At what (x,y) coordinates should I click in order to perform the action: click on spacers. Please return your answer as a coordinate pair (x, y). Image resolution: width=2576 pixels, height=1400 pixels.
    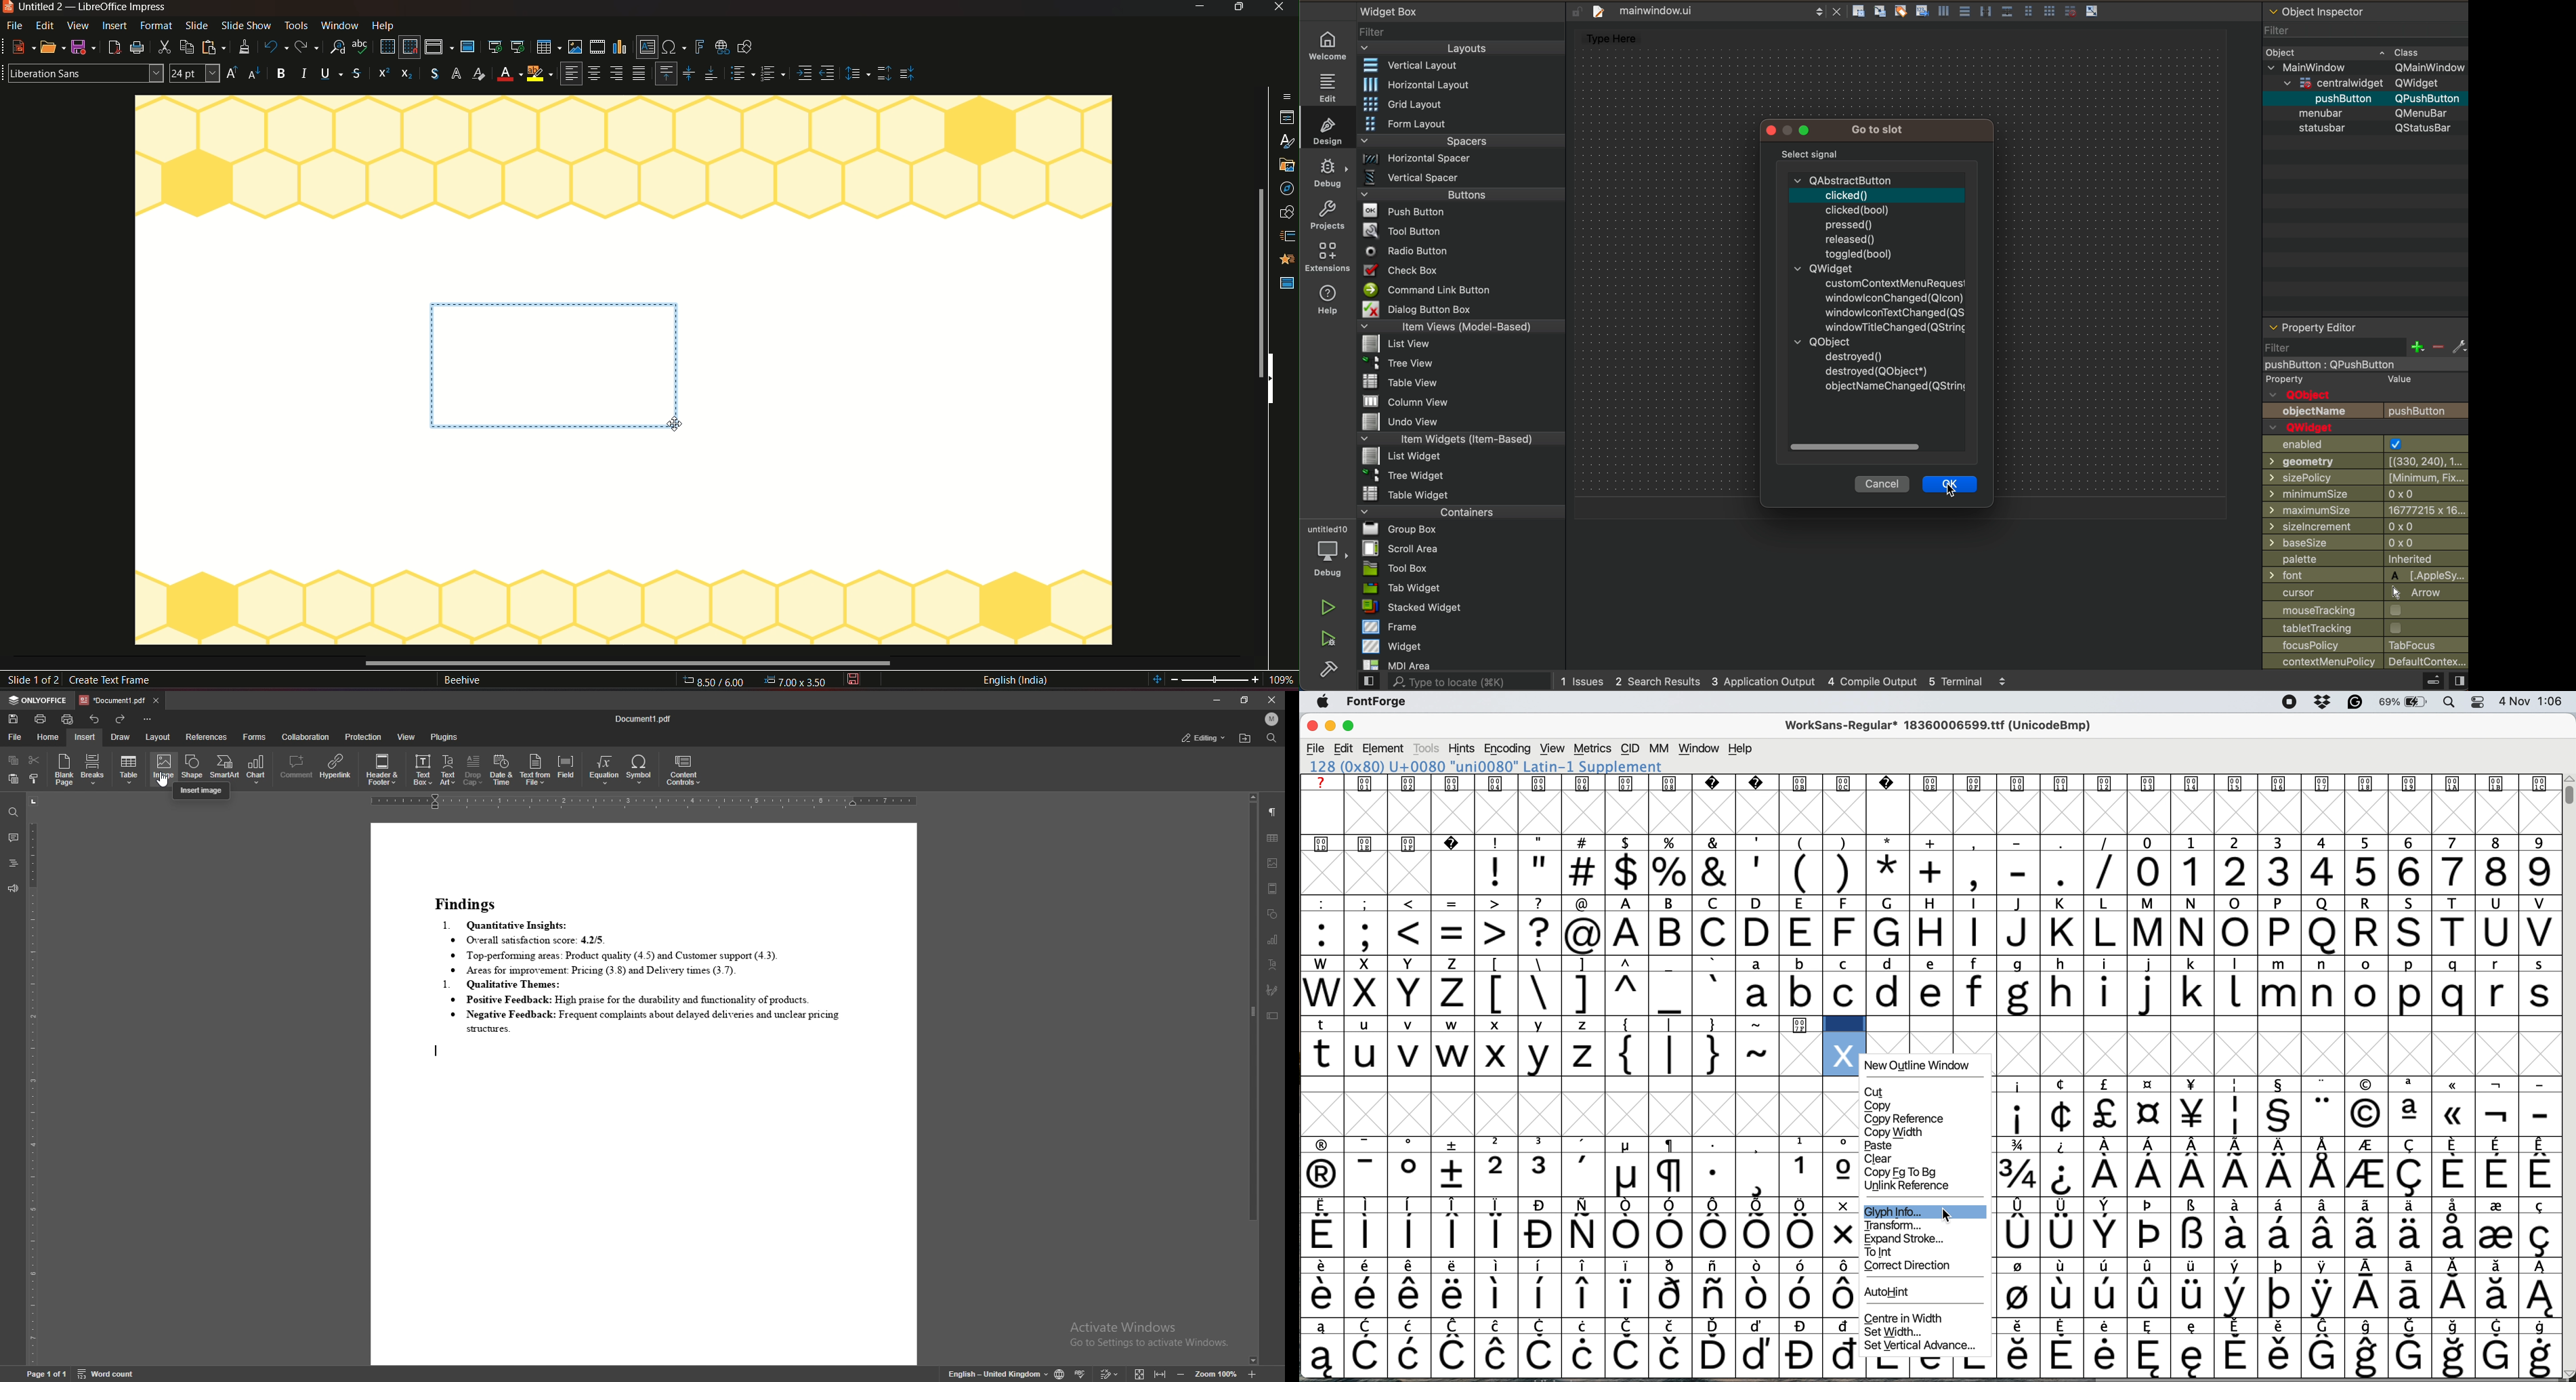
    Looking at the image, I should click on (1459, 140).